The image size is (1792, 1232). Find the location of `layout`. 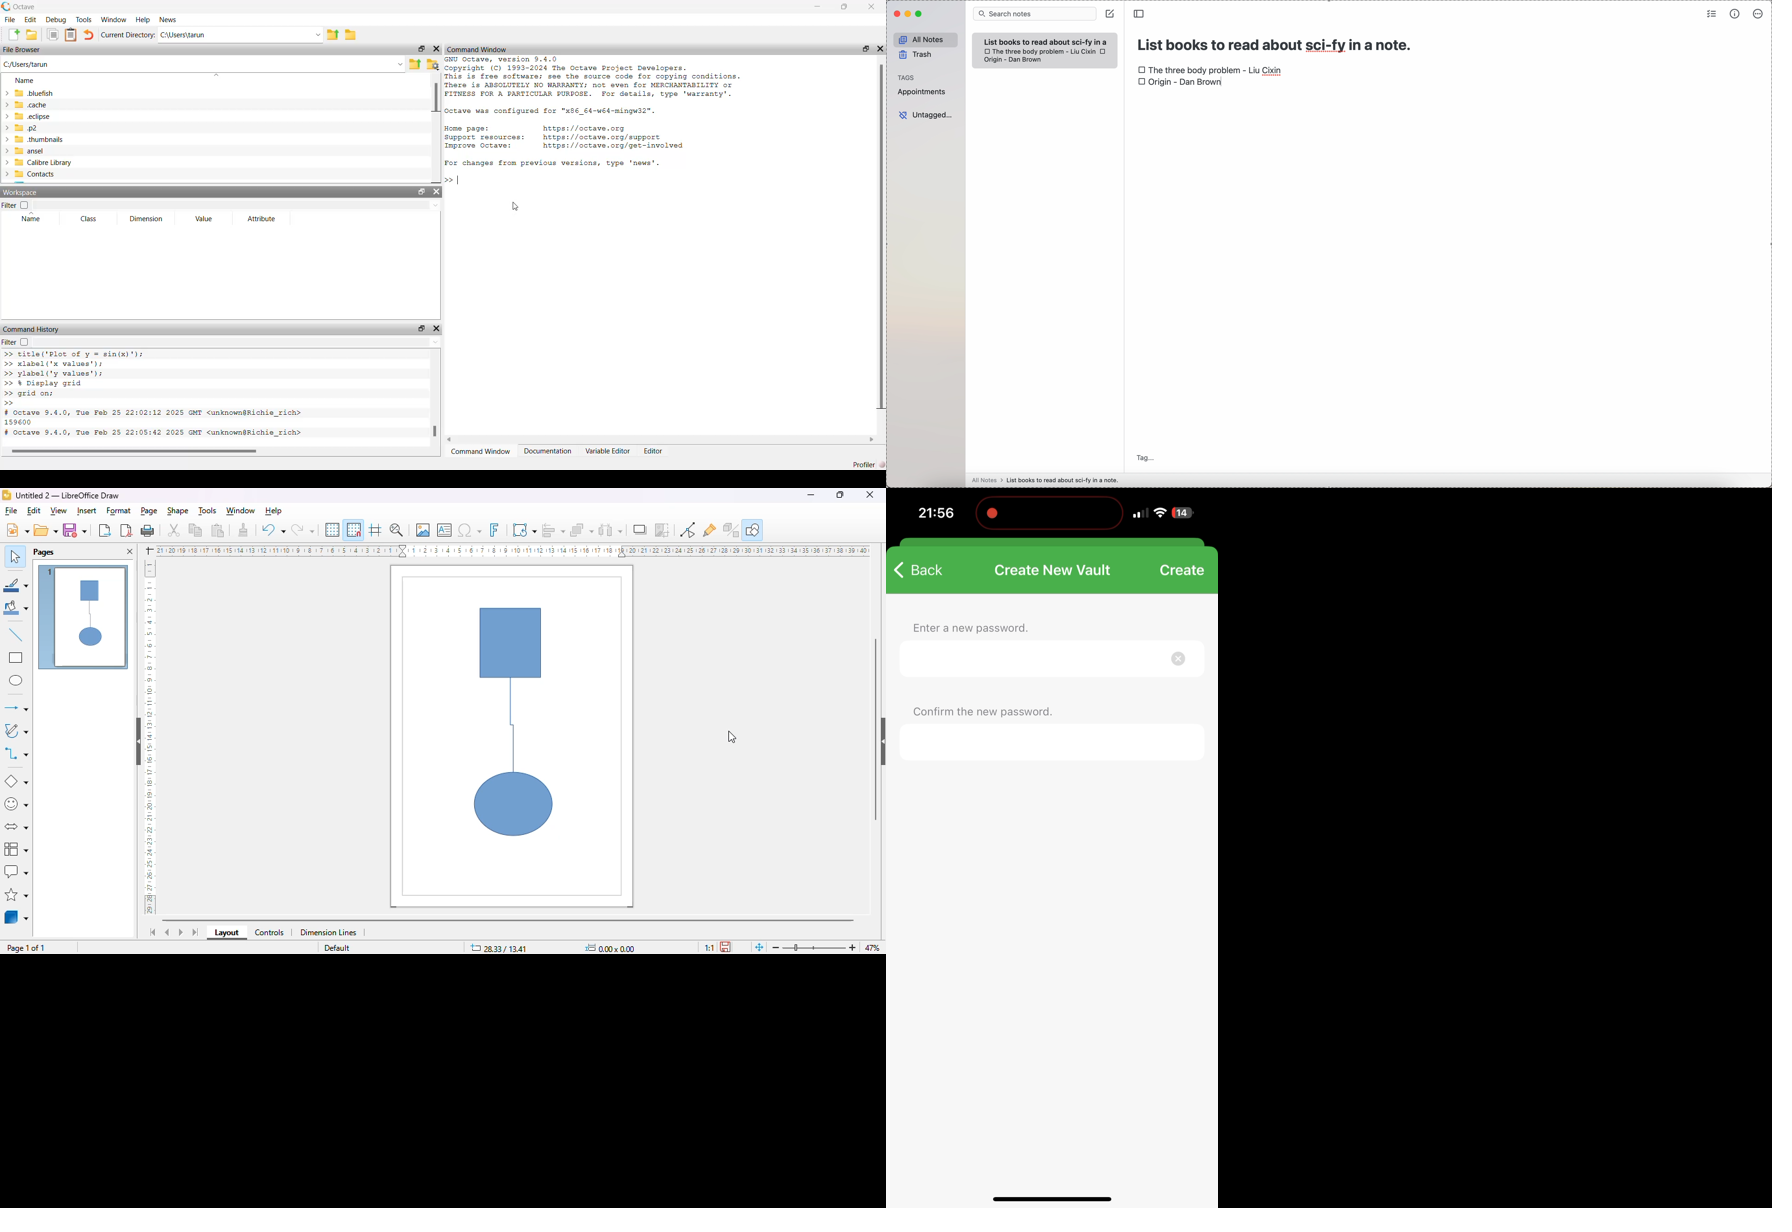

layout is located at coordinates (227, 934).